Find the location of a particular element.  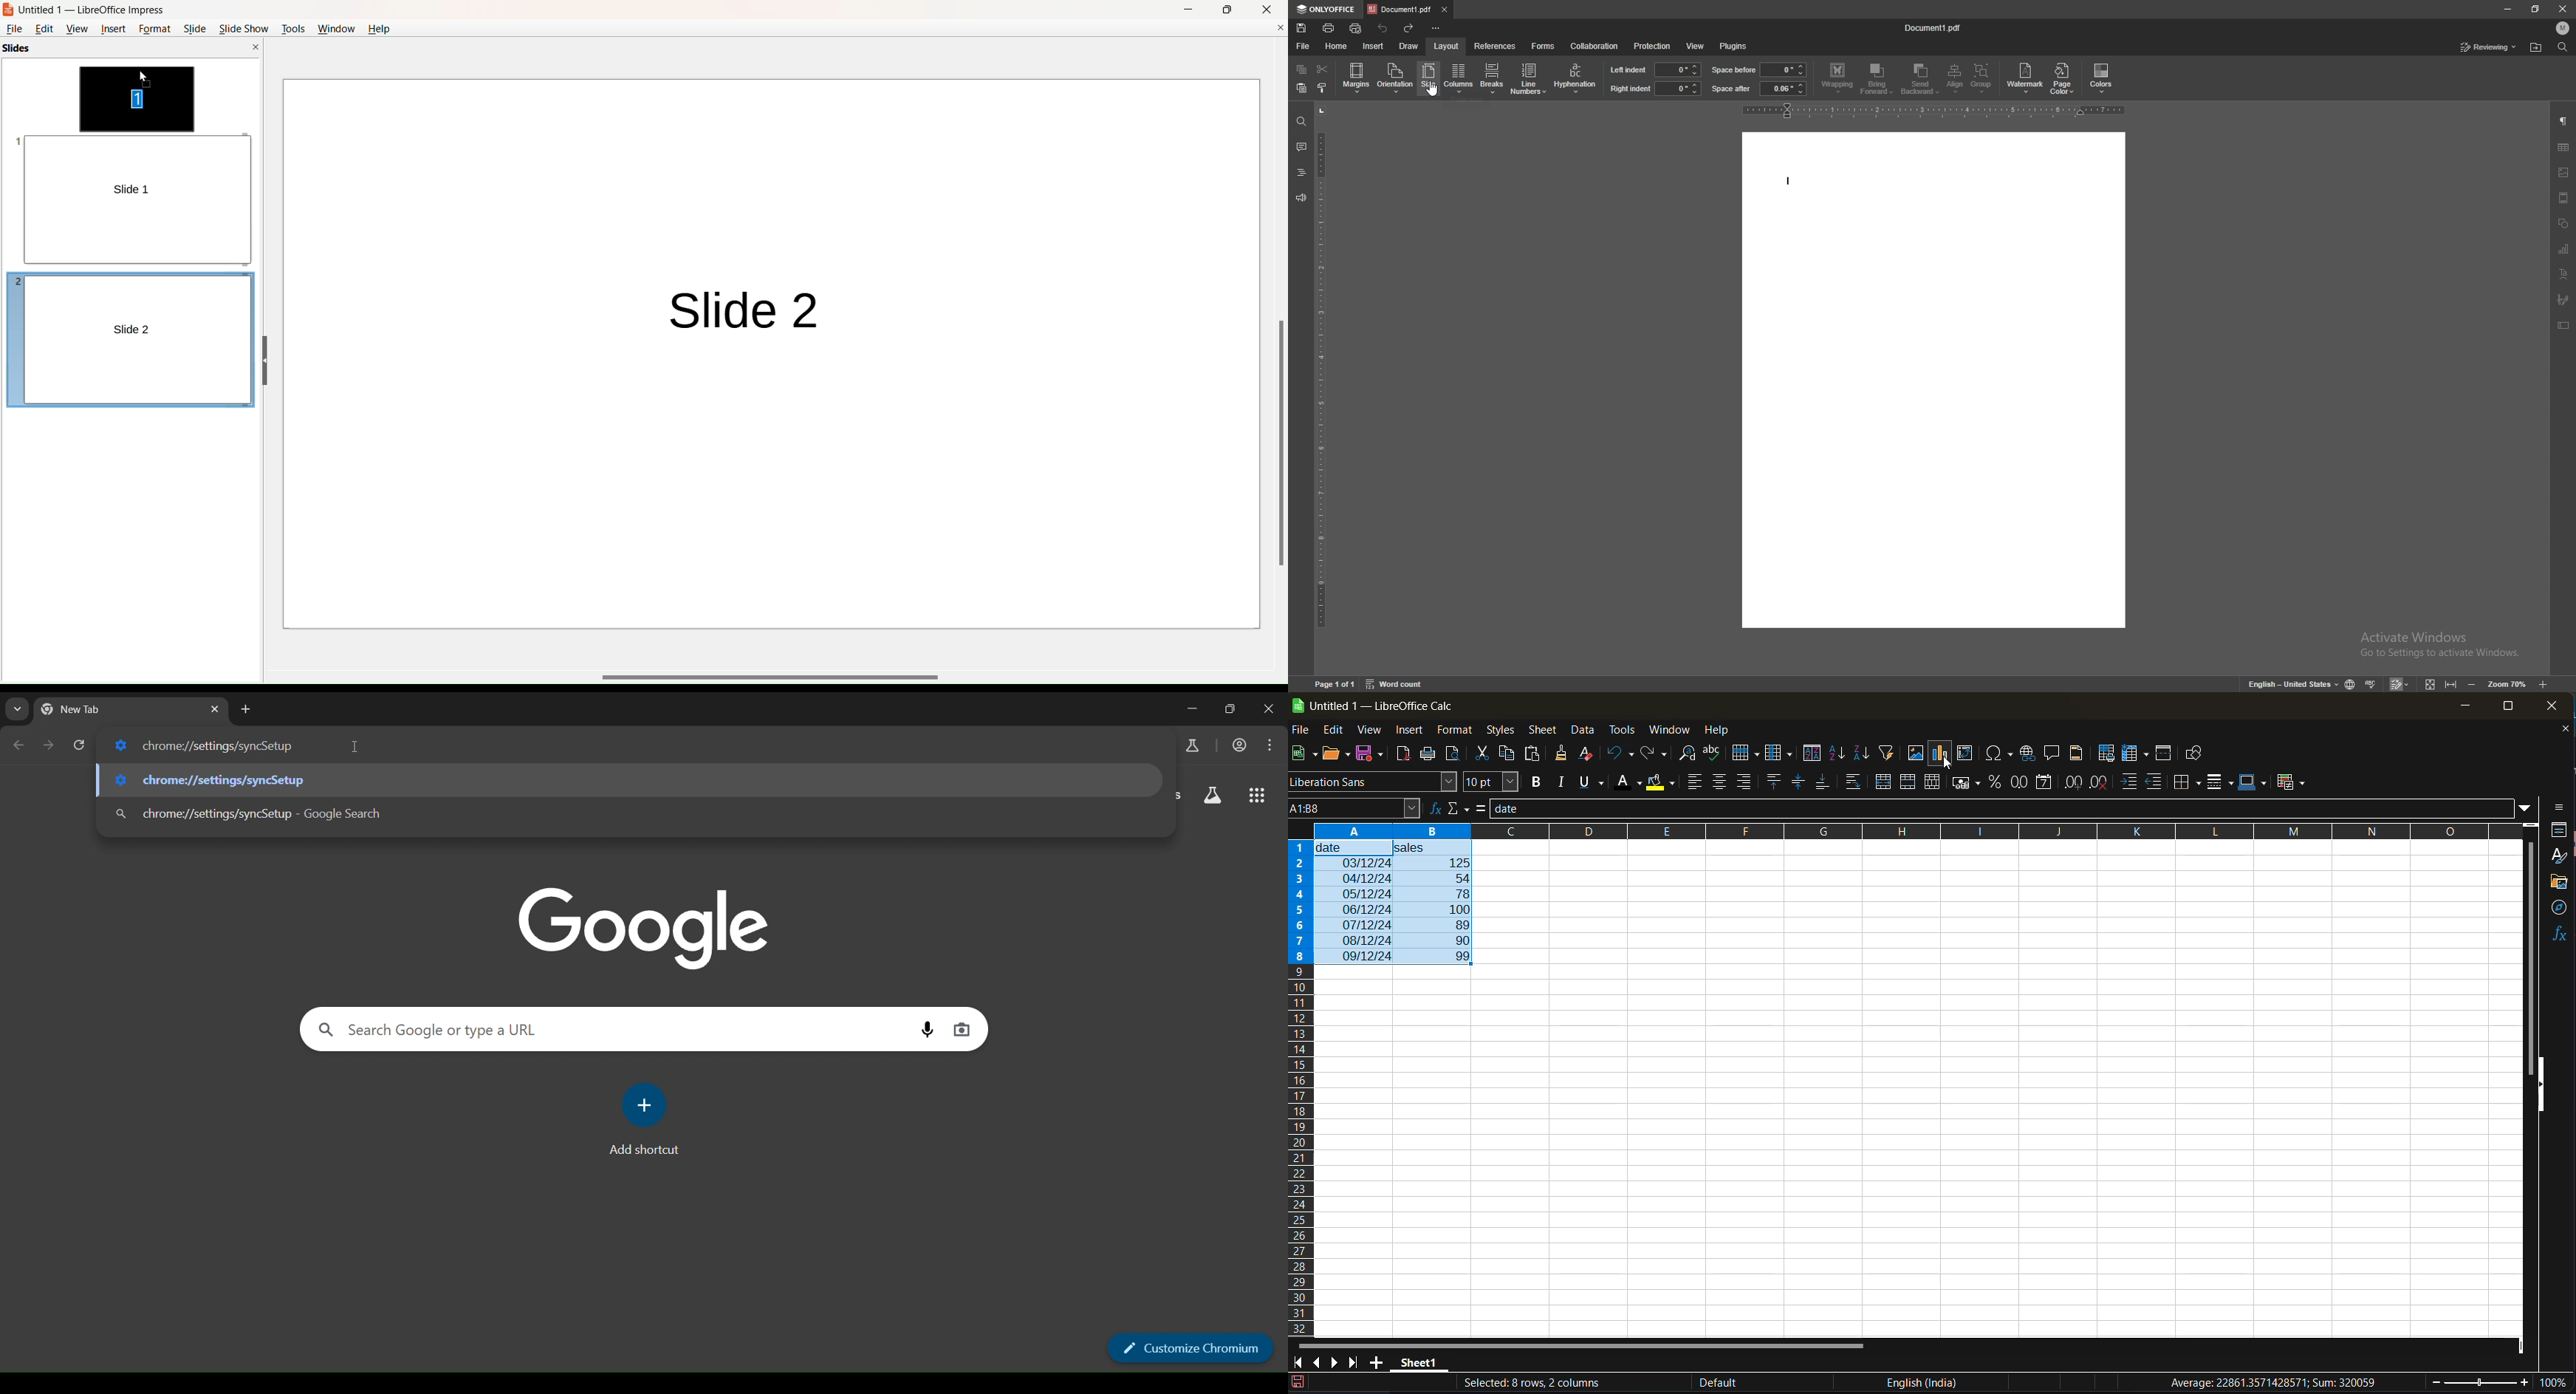

collaboration is located at coordinates (1594, 46).